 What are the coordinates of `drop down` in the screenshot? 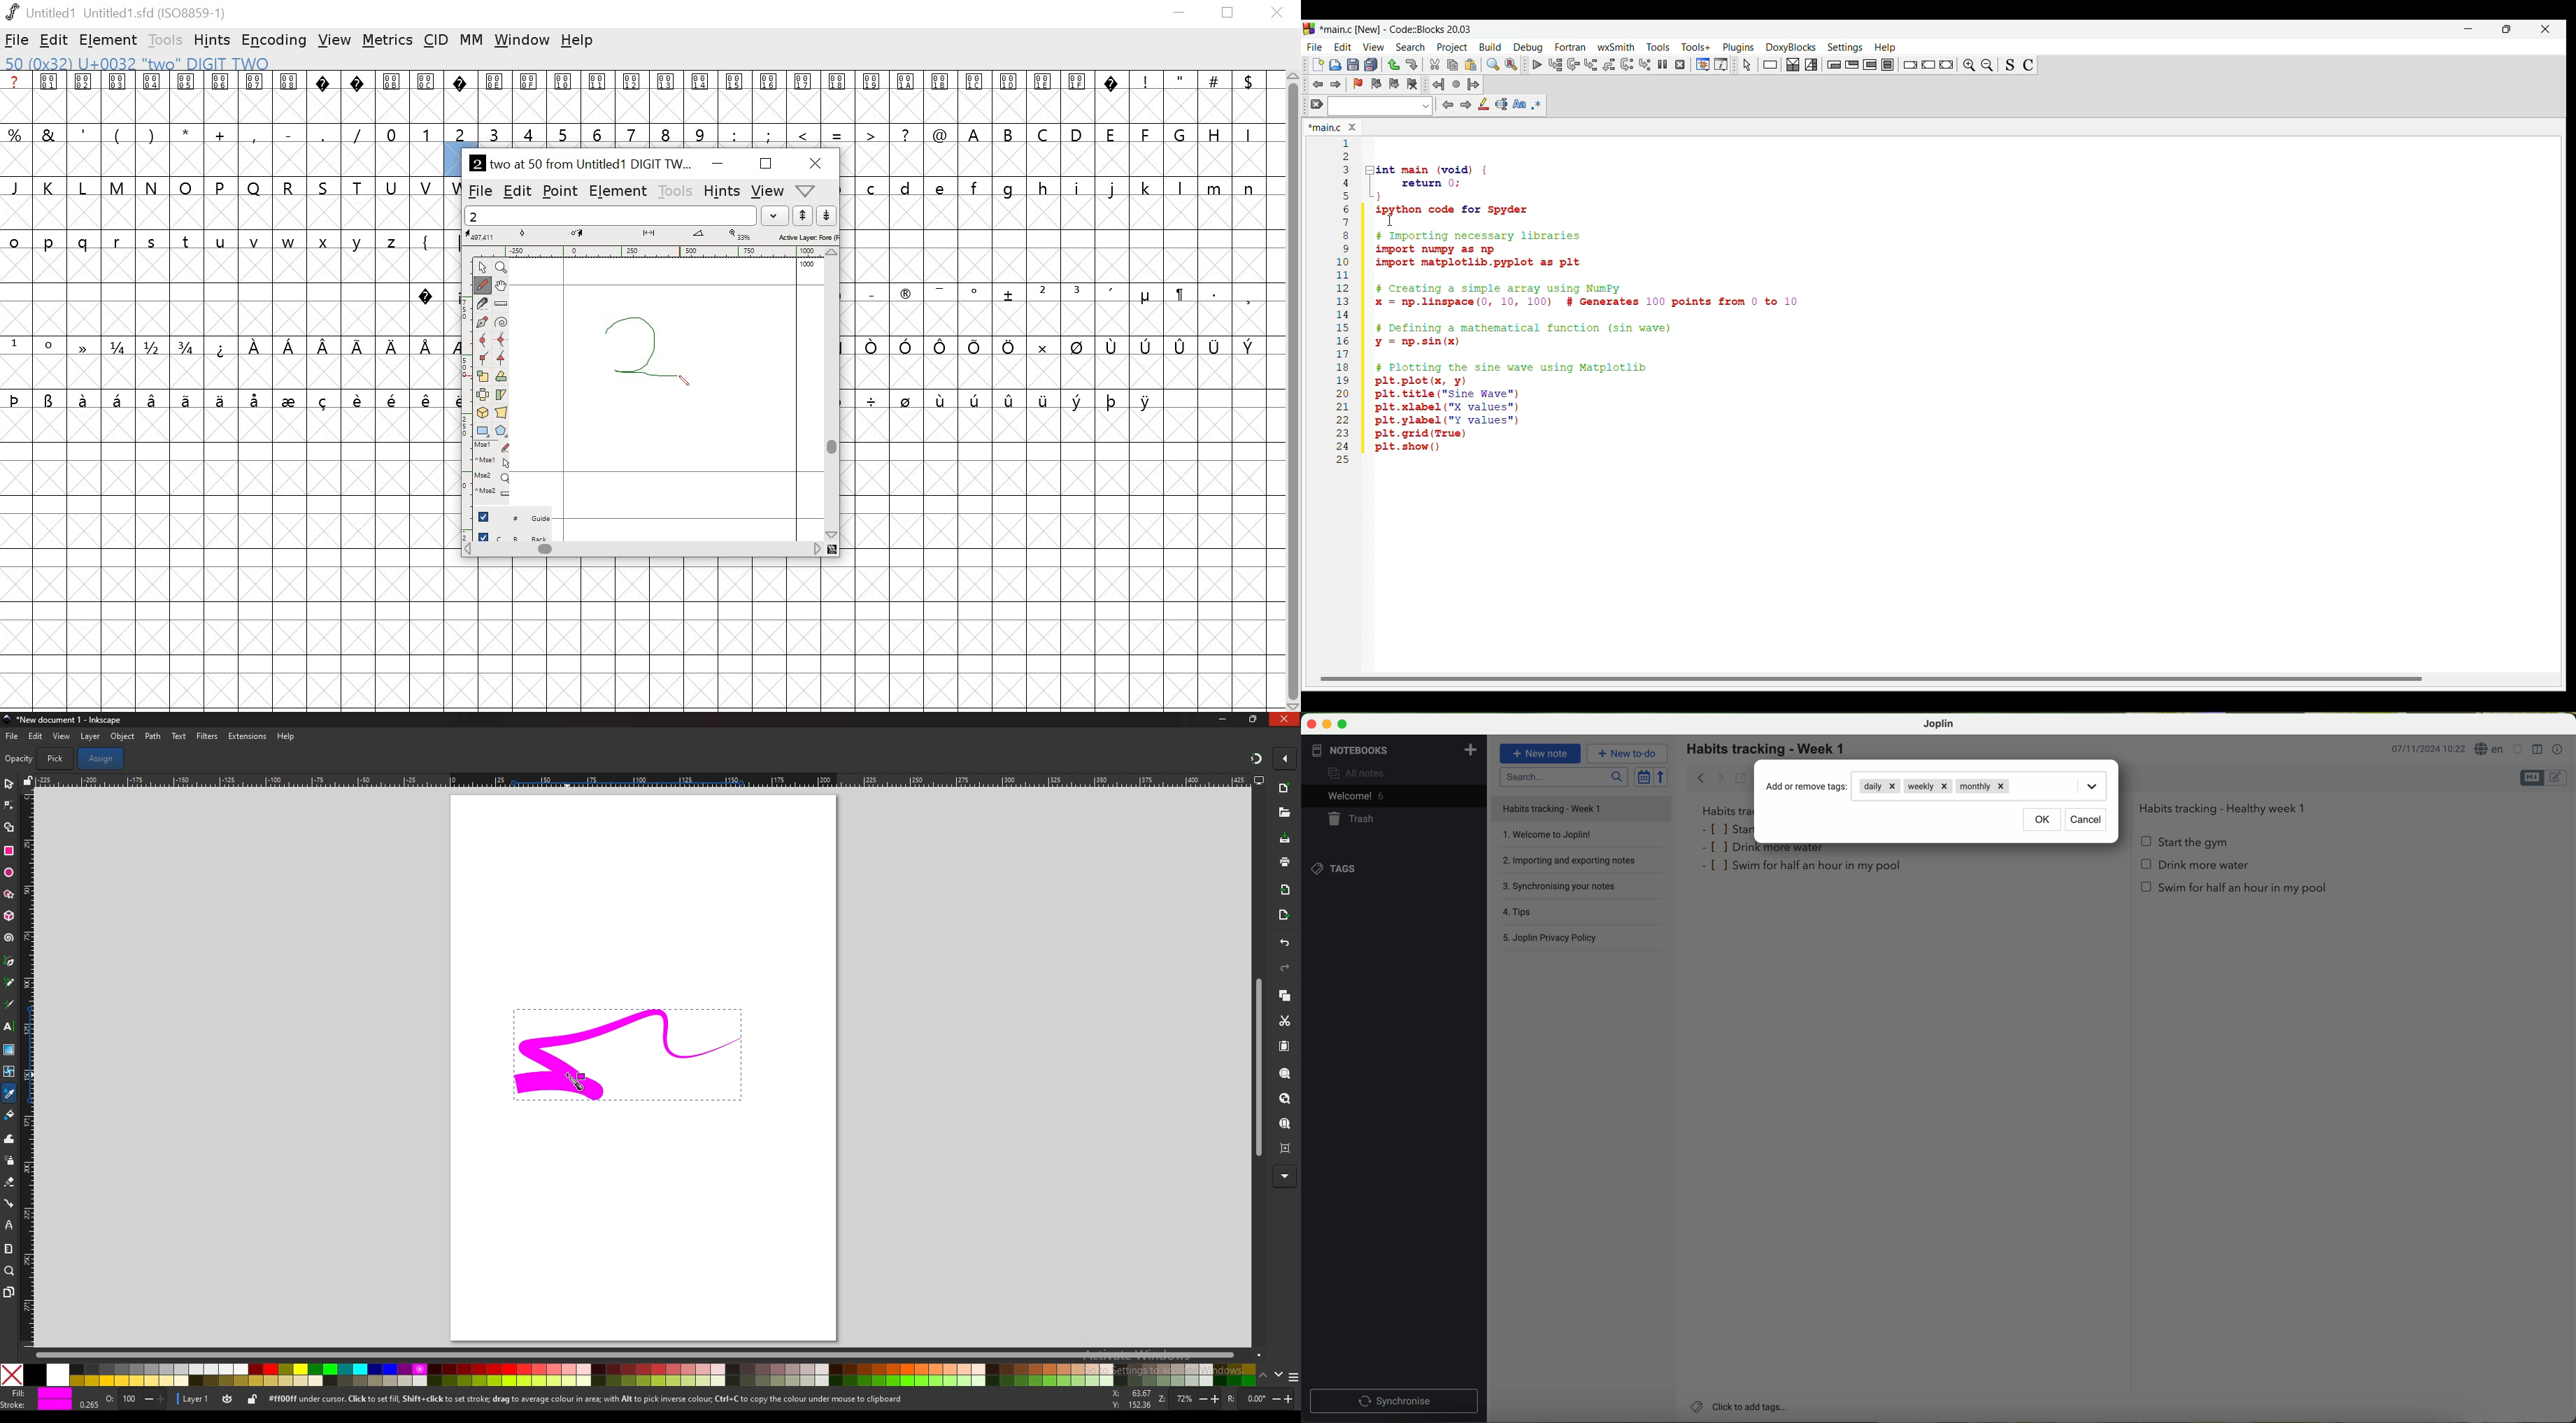 It's located at (2092, 785).